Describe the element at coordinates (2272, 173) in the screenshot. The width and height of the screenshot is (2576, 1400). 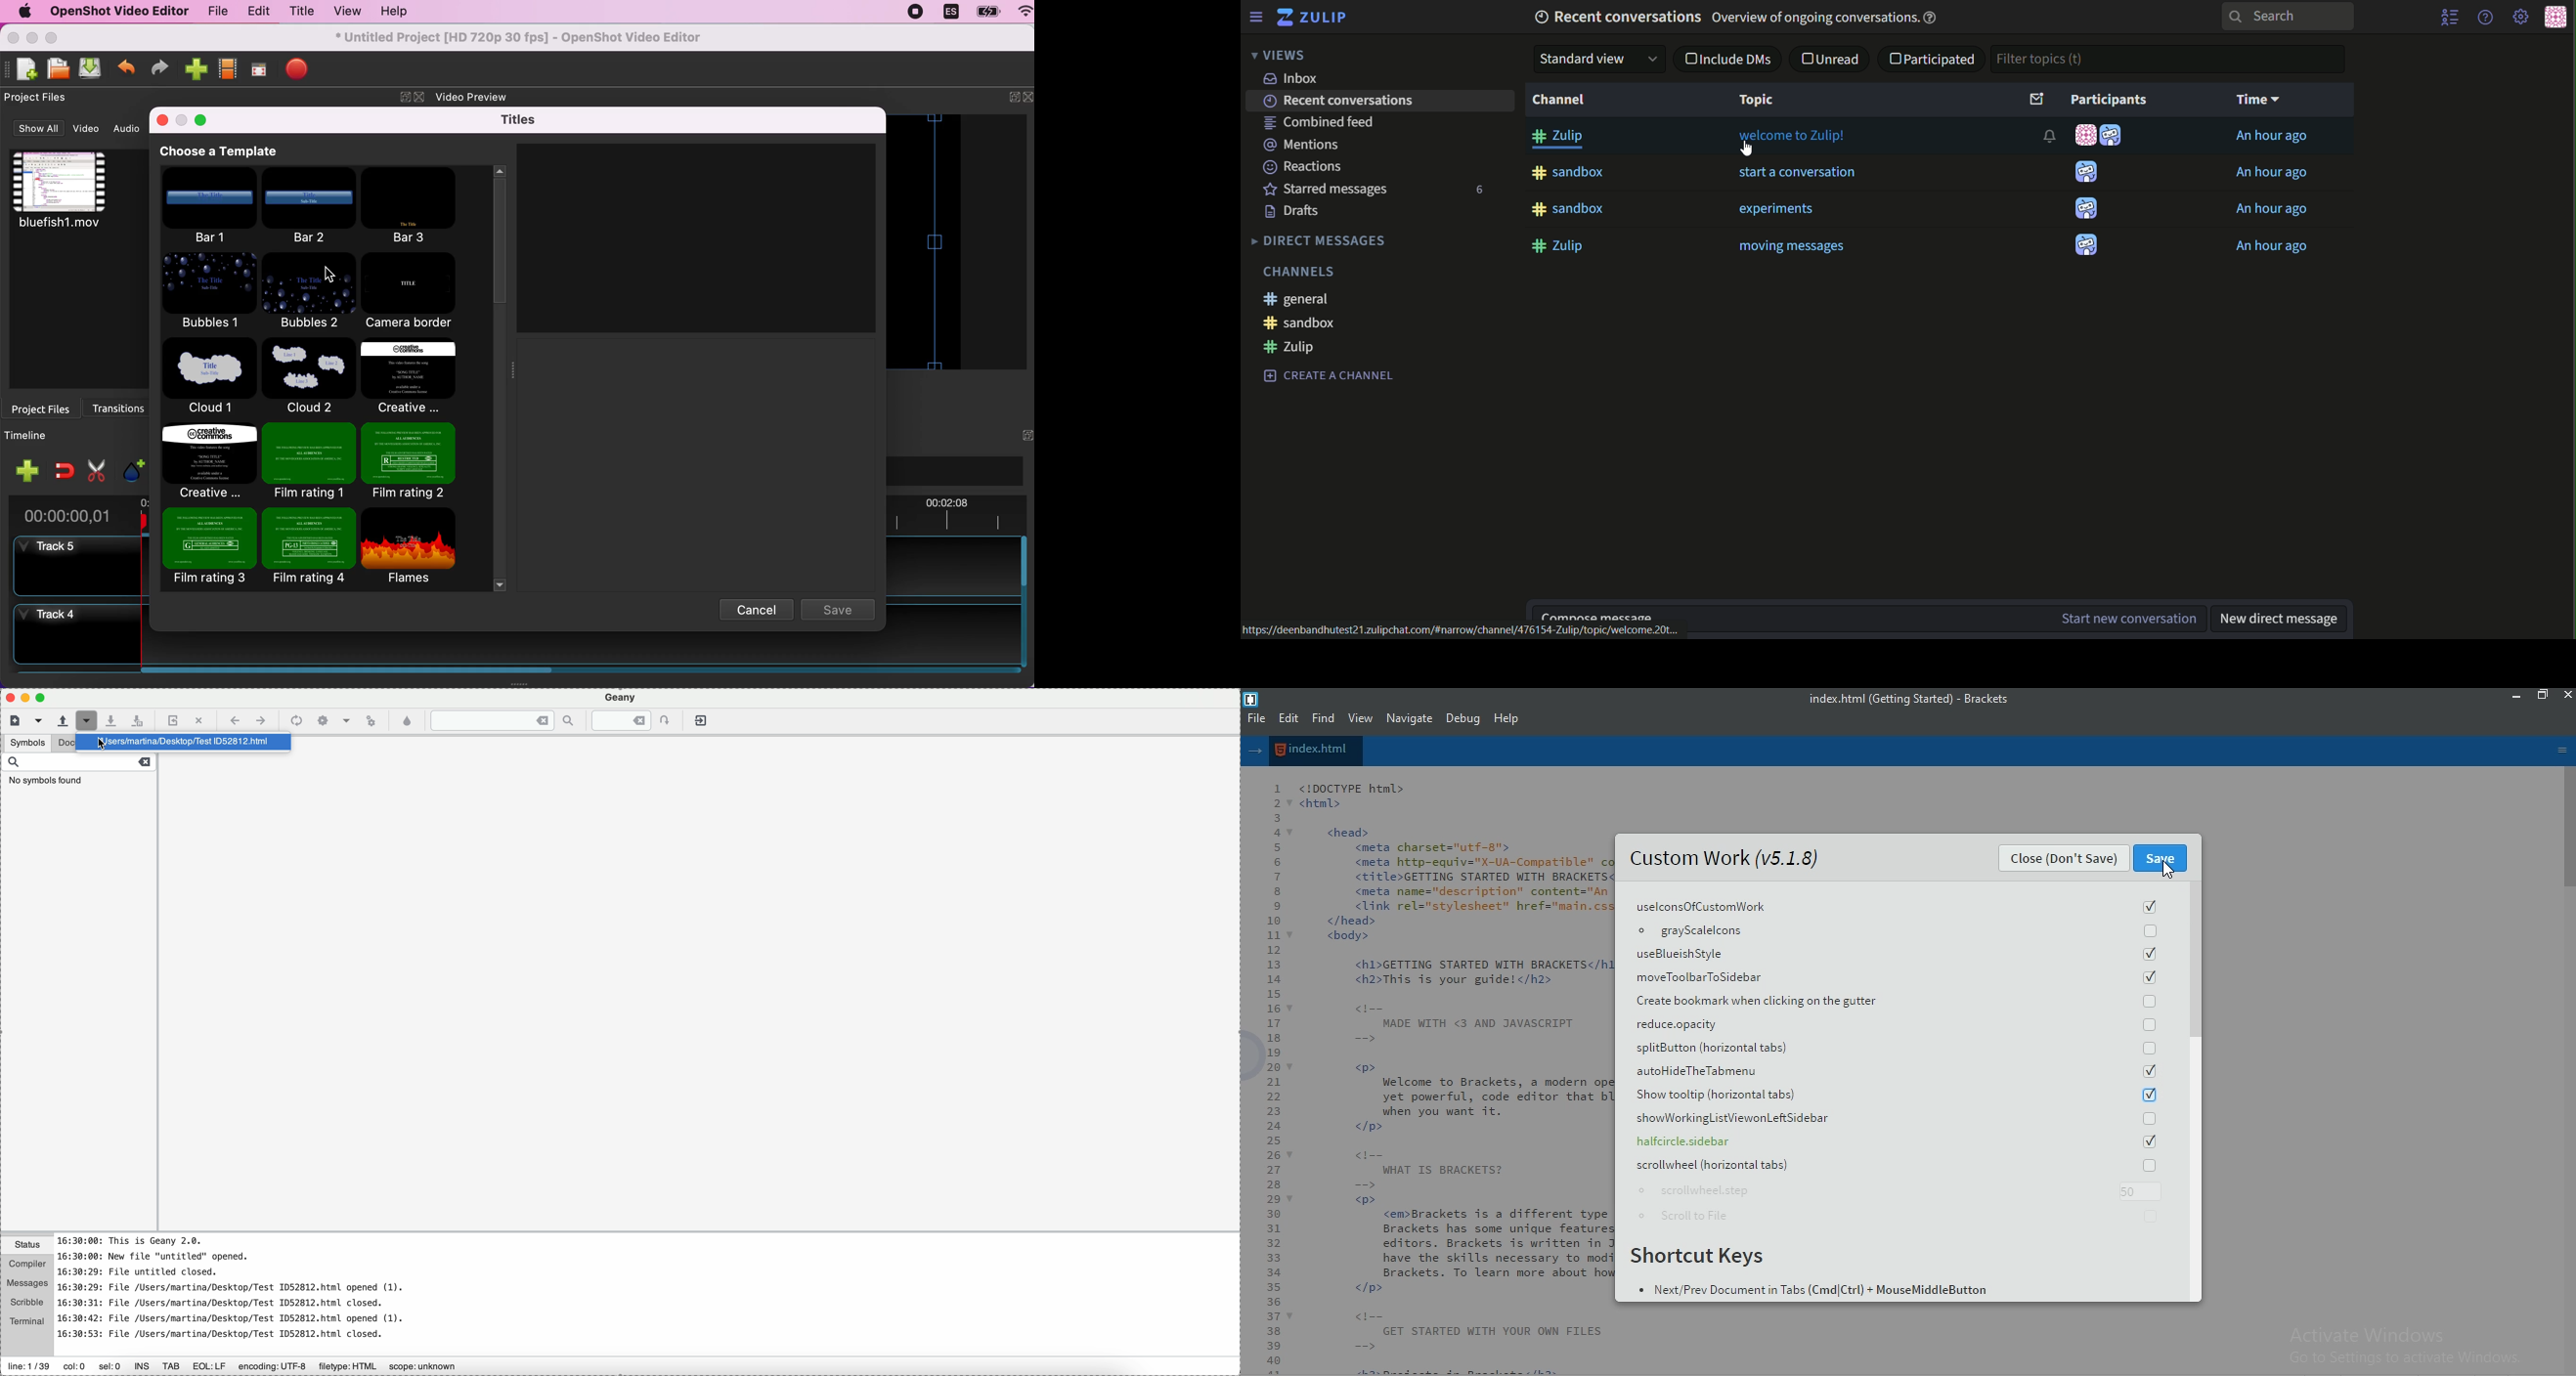
I see `text` at that location.